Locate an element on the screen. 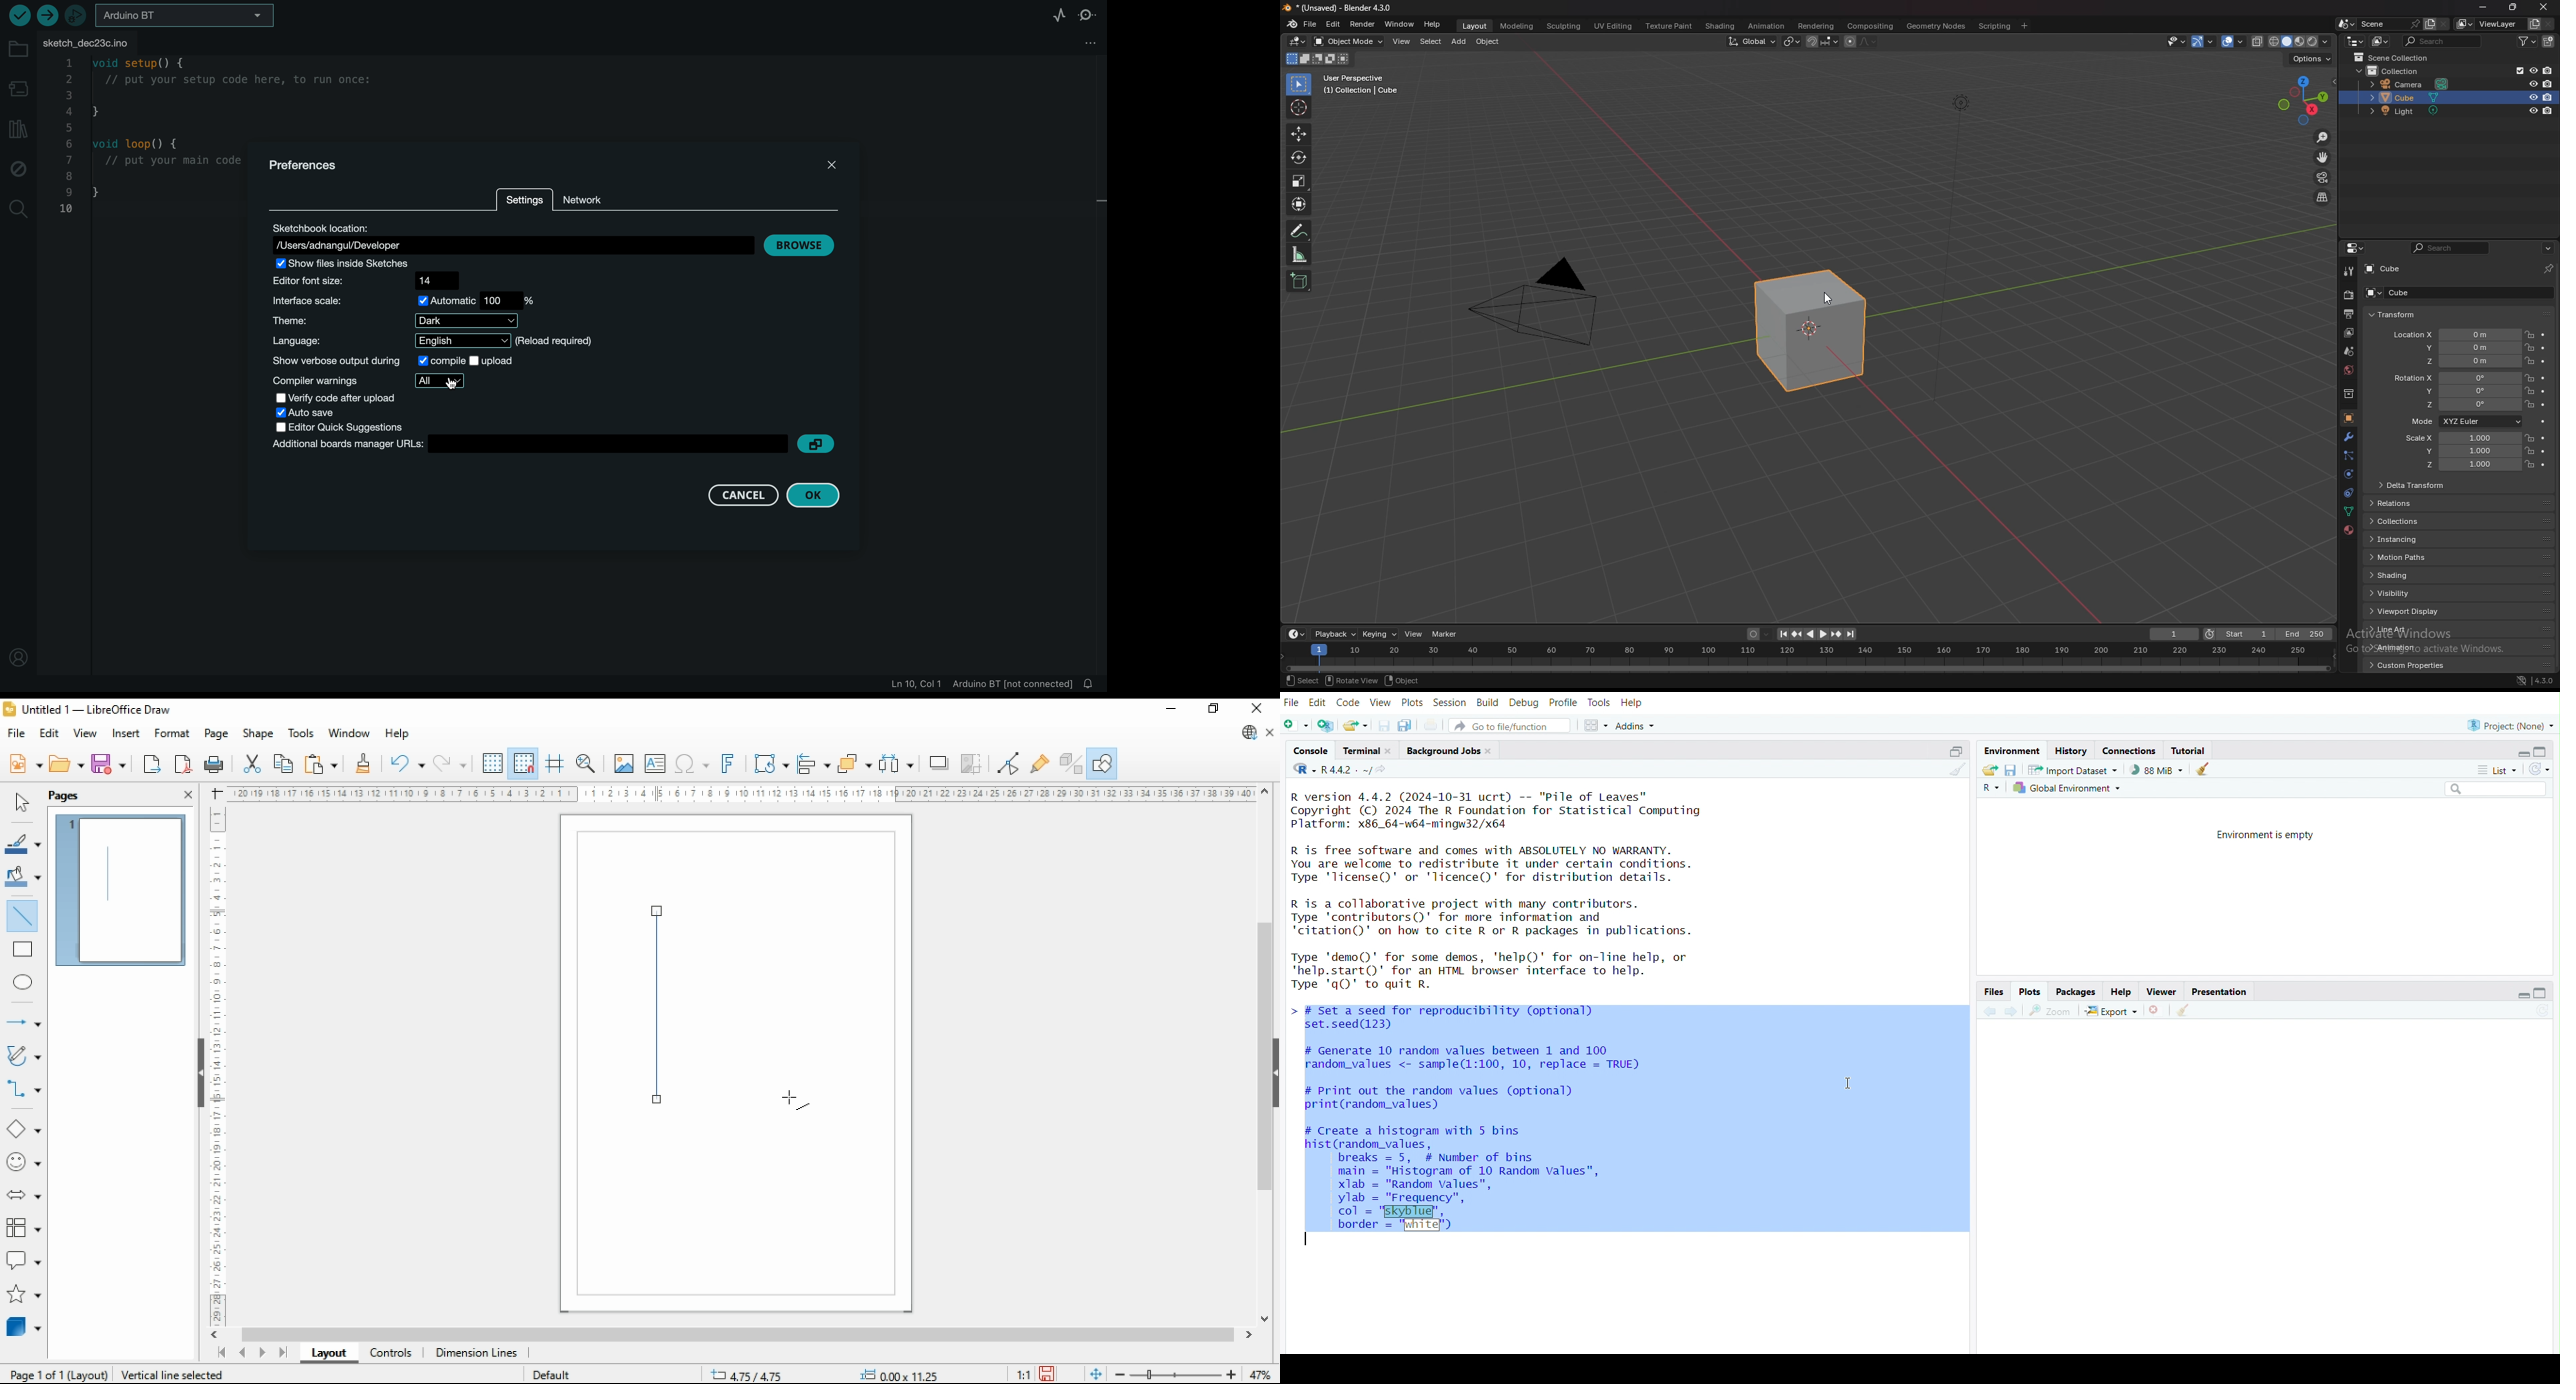  view a larger version of the plot in new window is located at coordinates (2049, 1010).